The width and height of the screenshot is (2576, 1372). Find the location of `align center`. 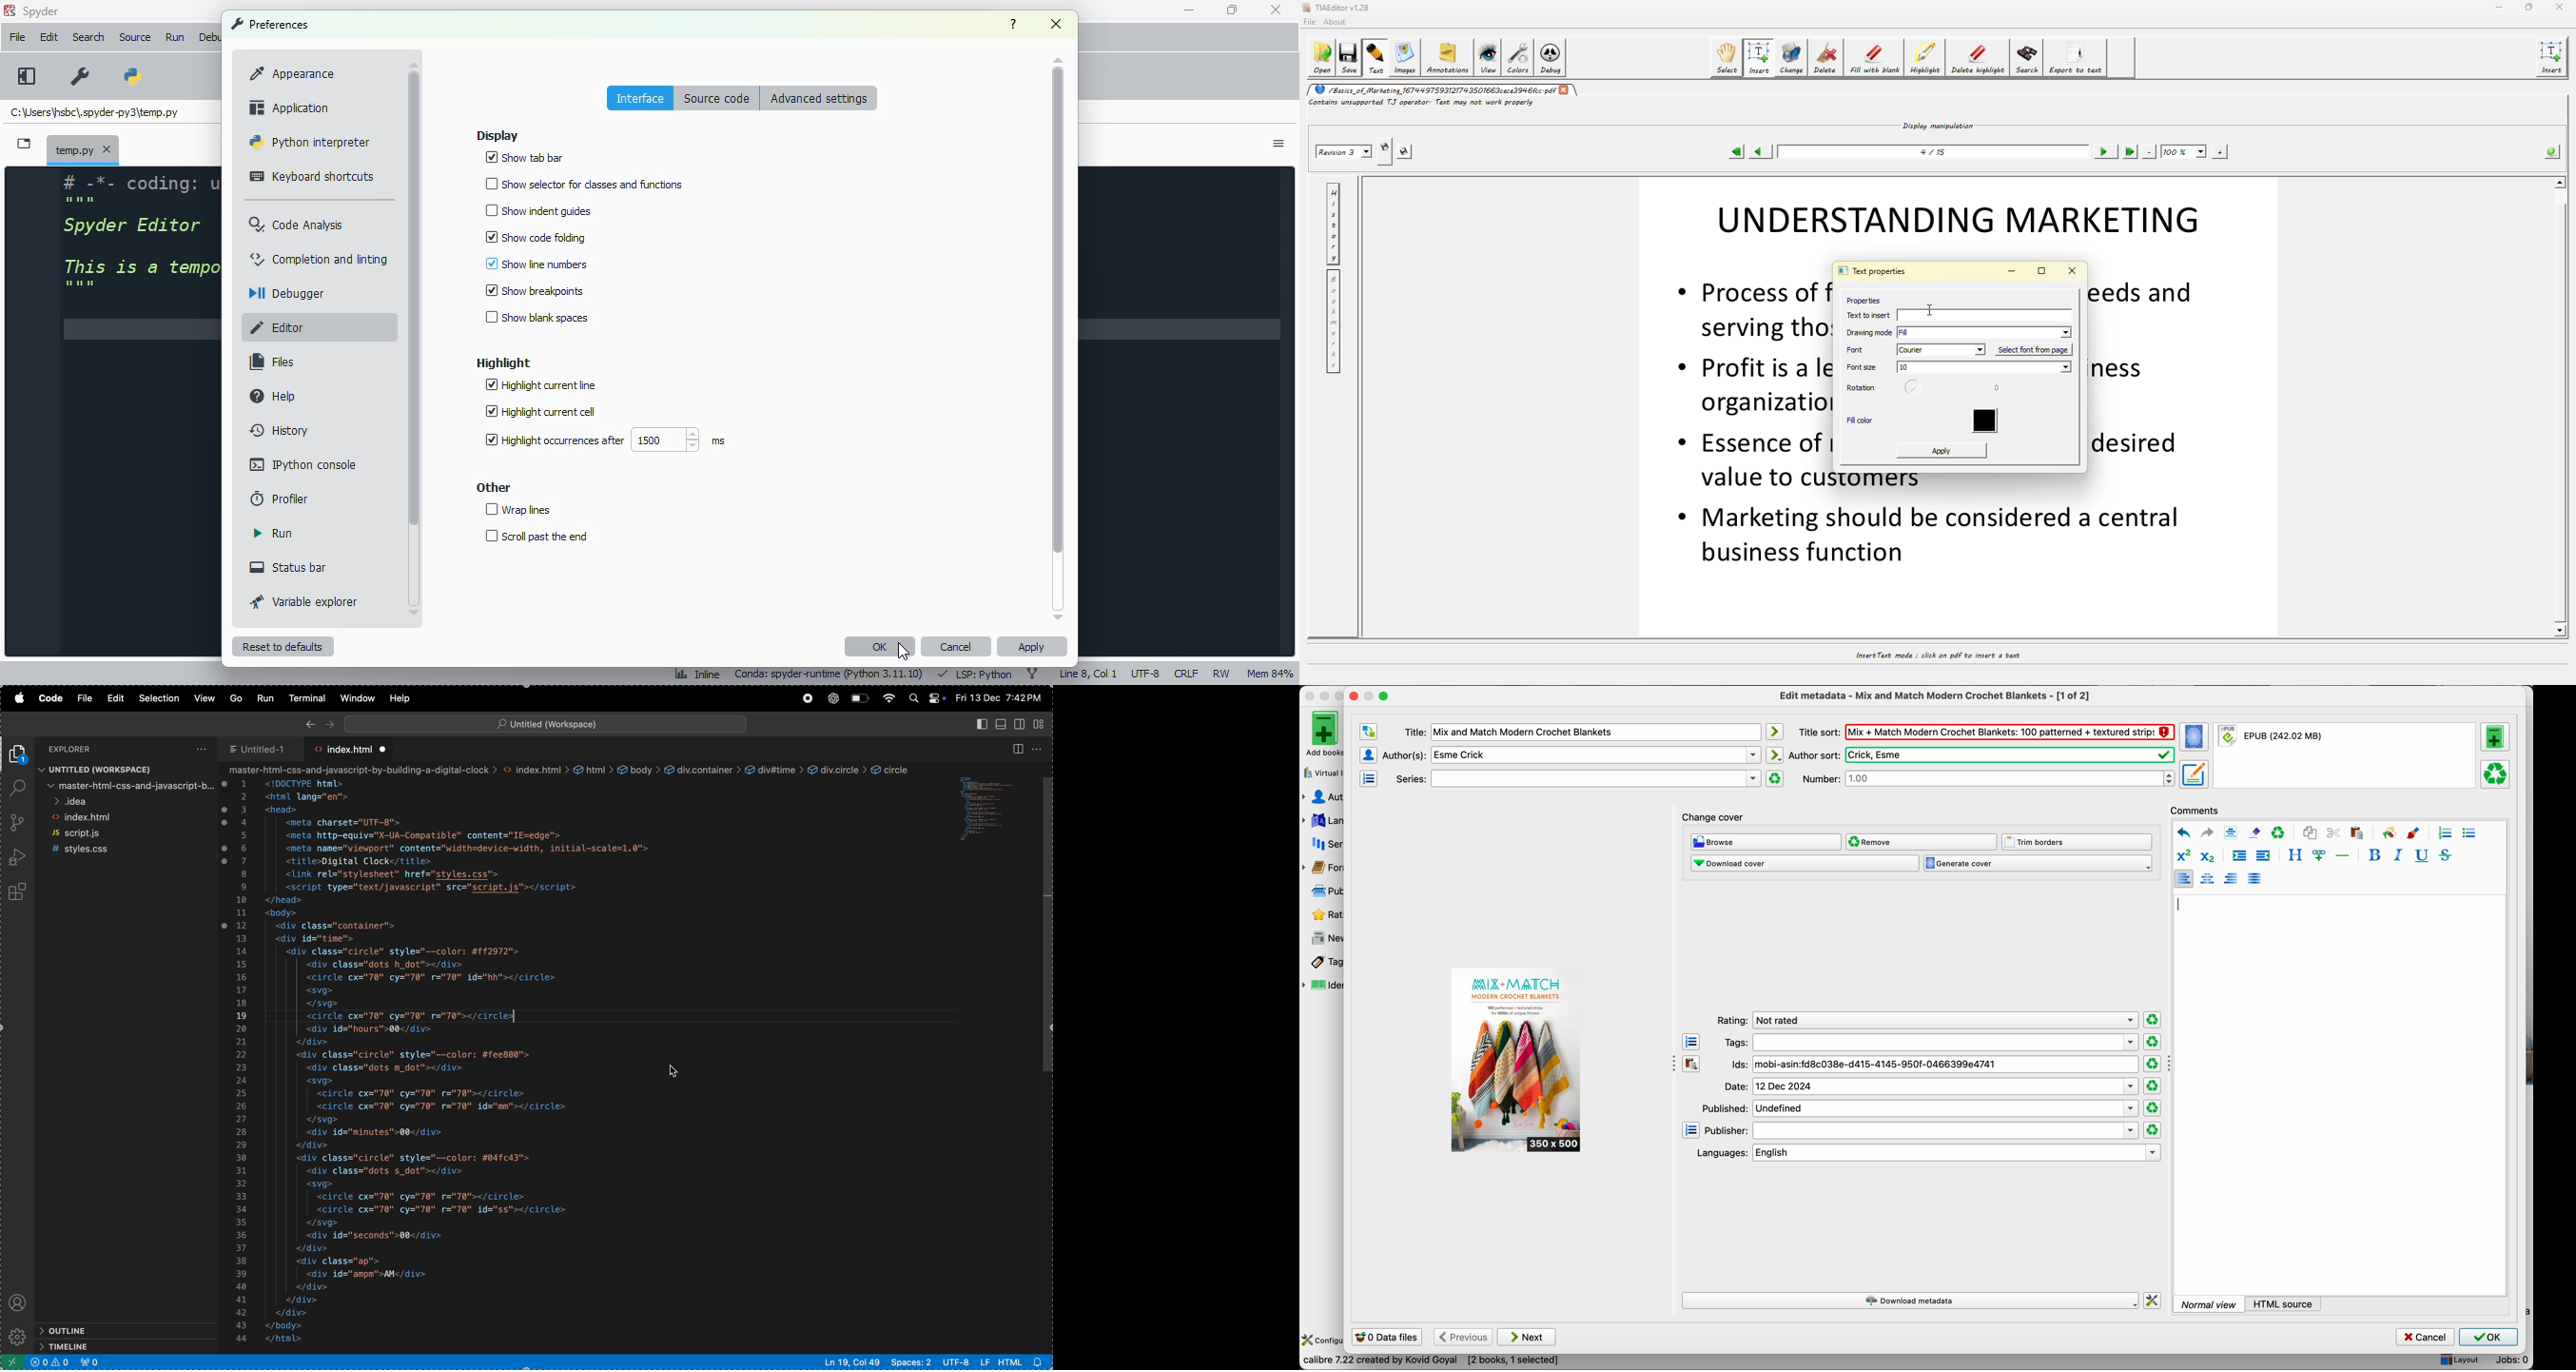

align center is located at coordinates (2210, 879).